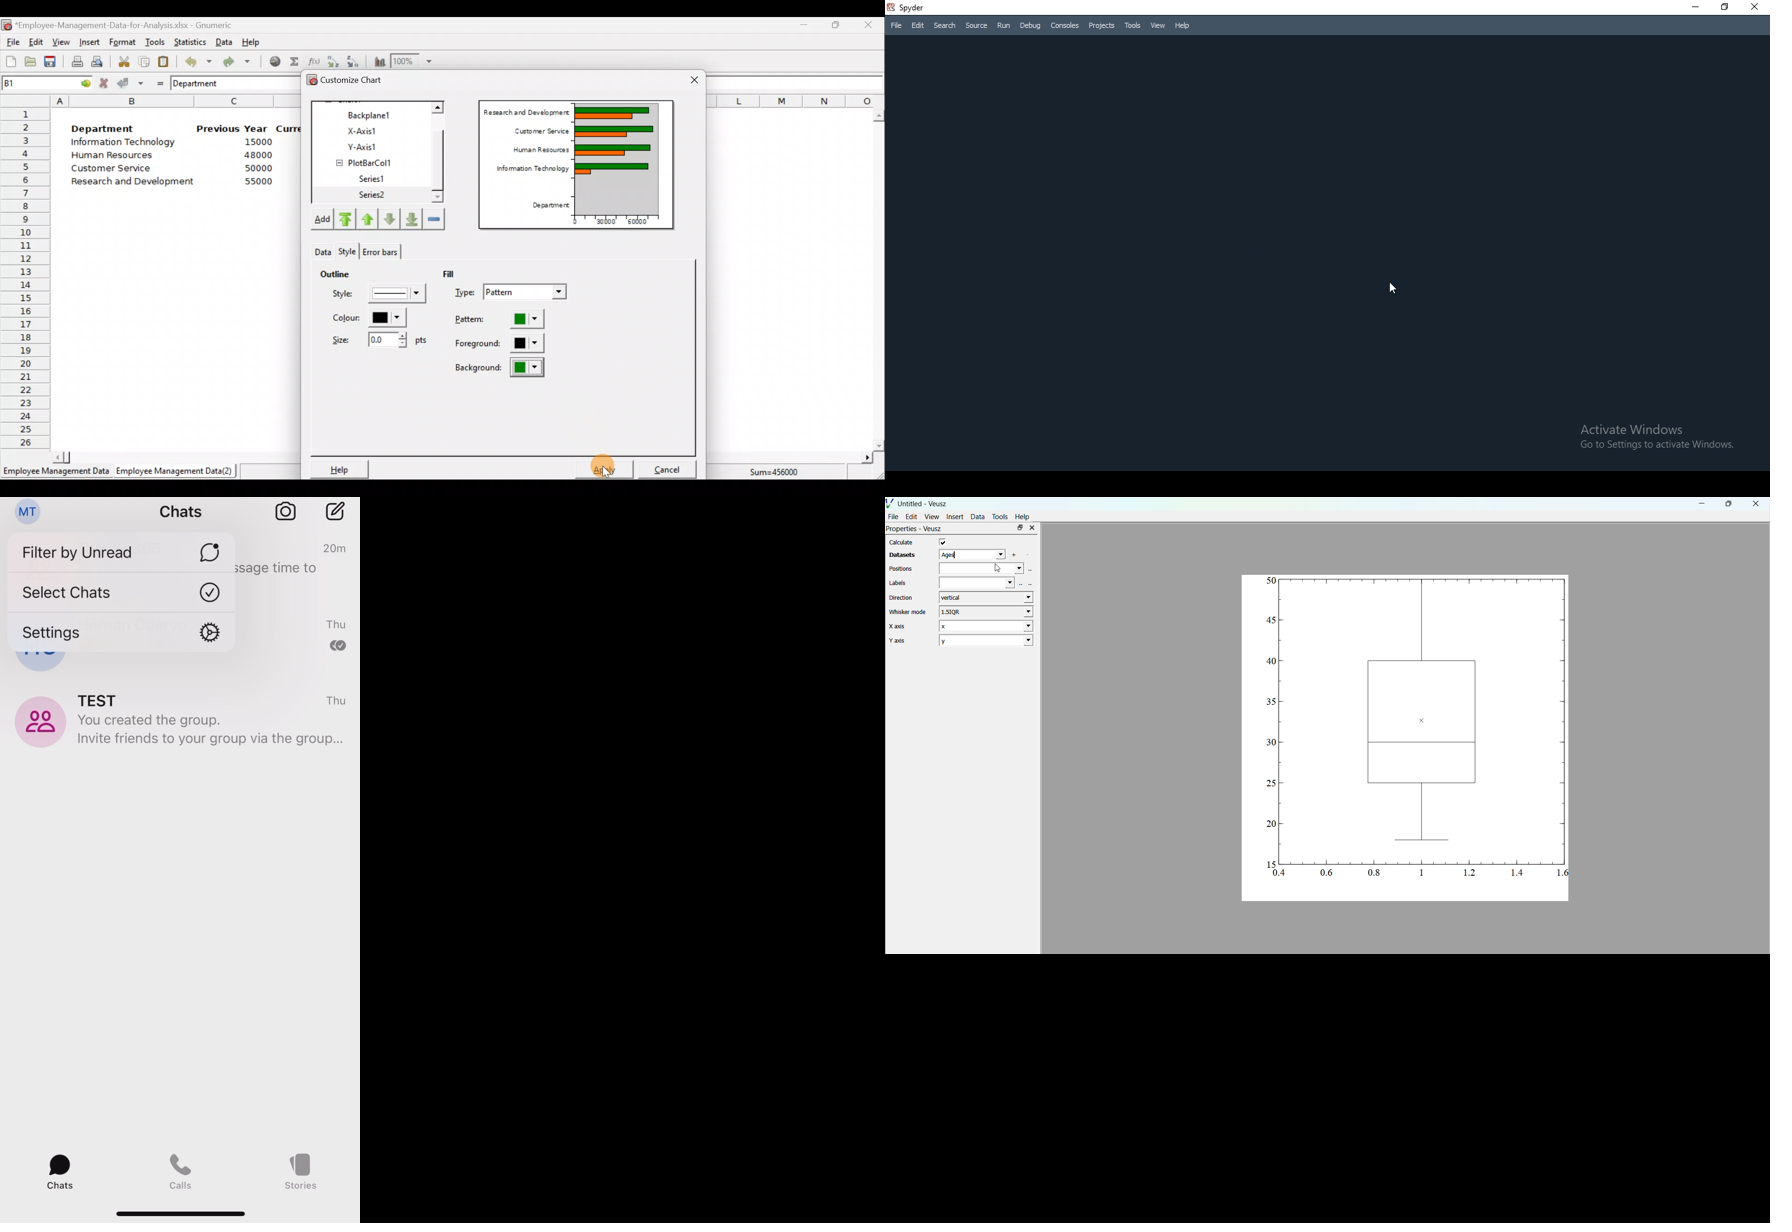 This screenshot has width=1792, height=1232. I want to click on Color, so click(367, 318).